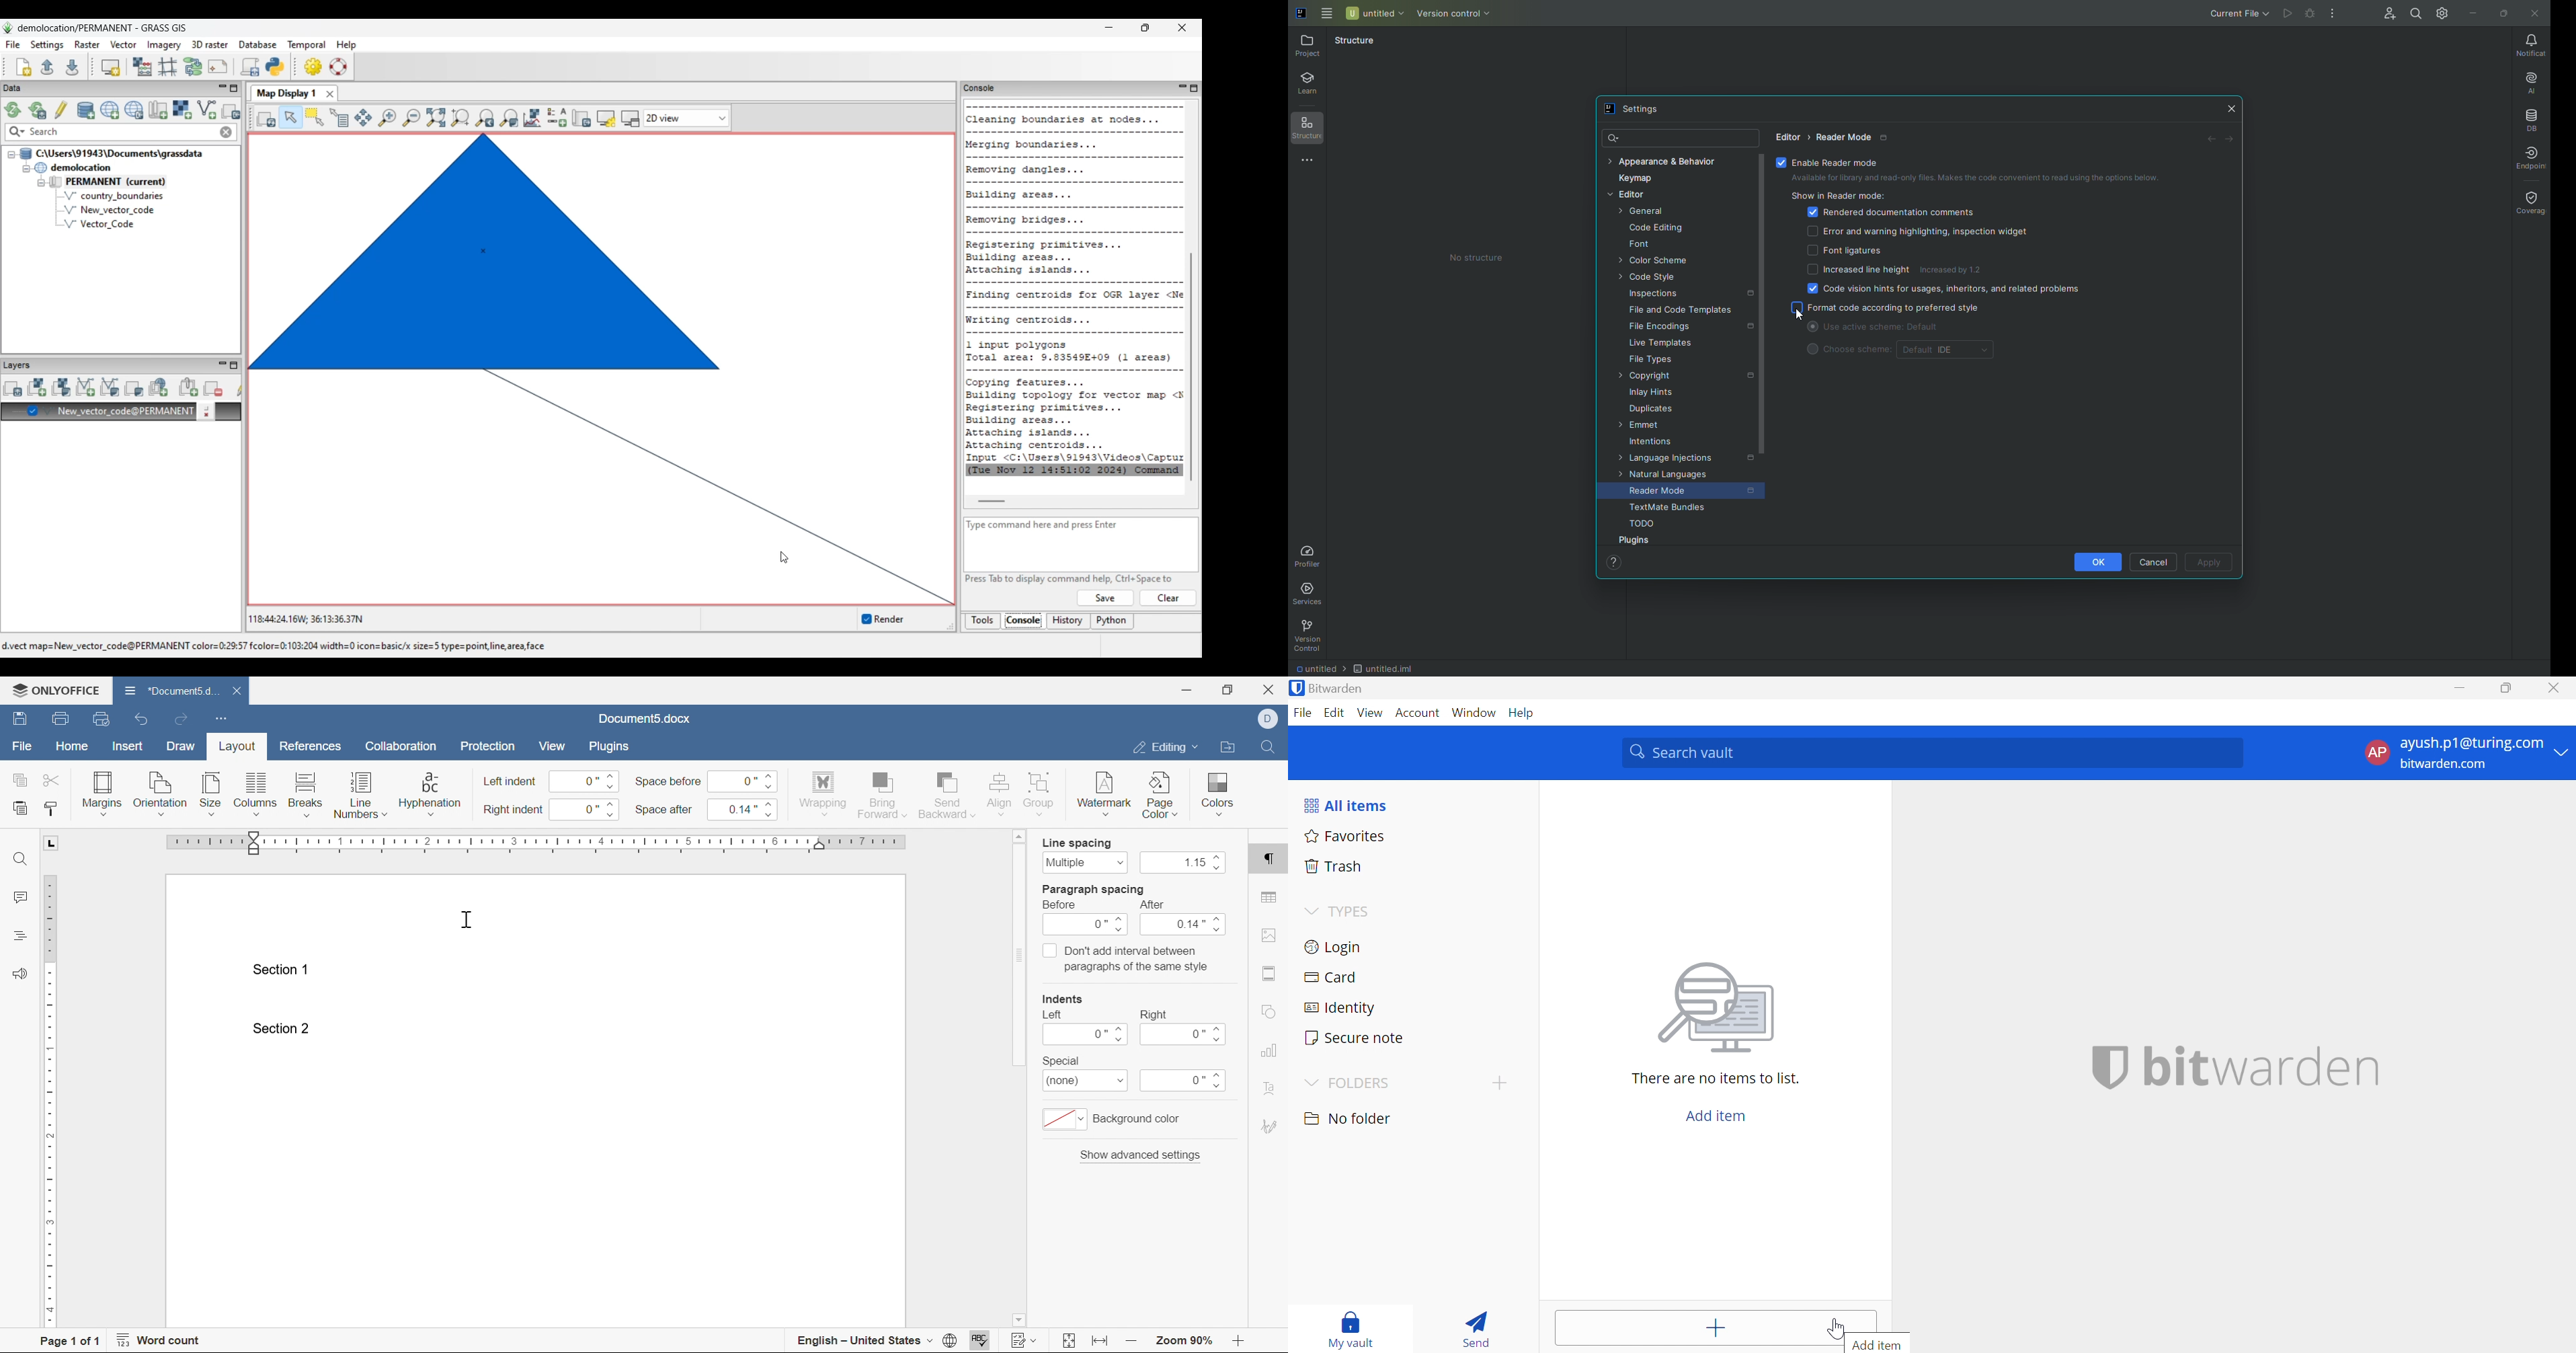 The width and height of the screenshot is (2576, 1372). I want to click on View, so click(1370, 712).